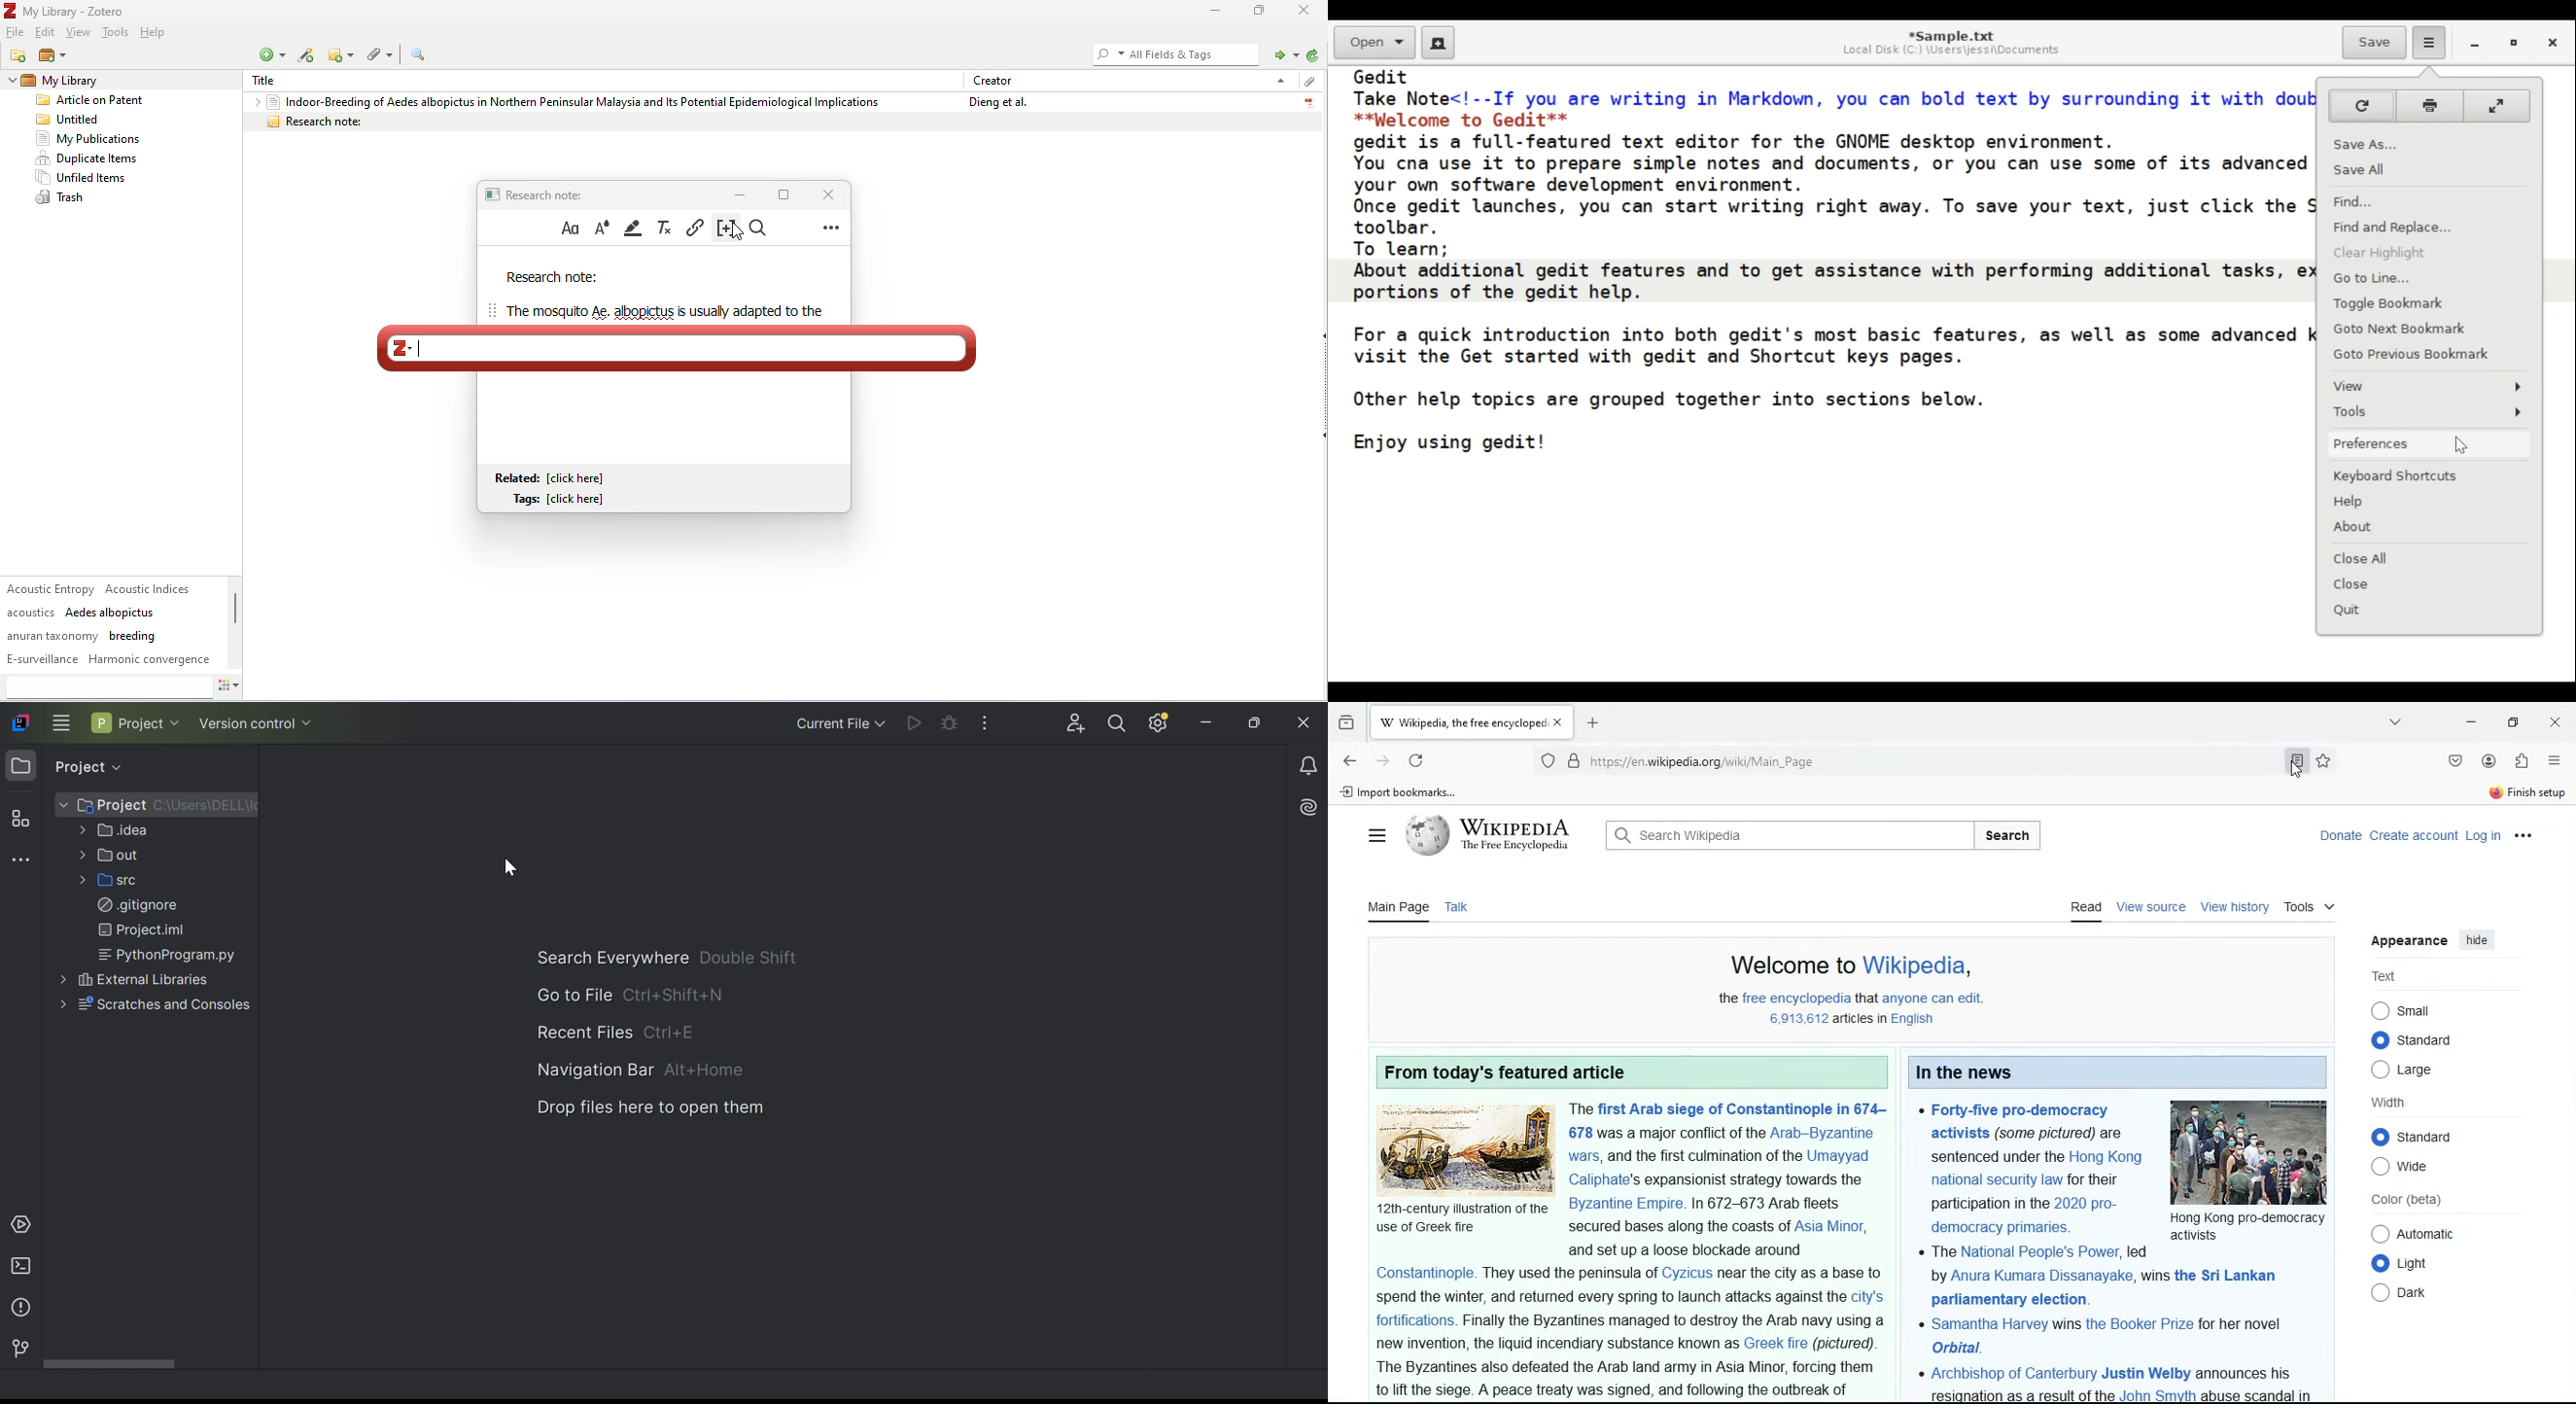  Describe the element at coordinates (1283, 53) in the screenshot. I see `locate` at that location.